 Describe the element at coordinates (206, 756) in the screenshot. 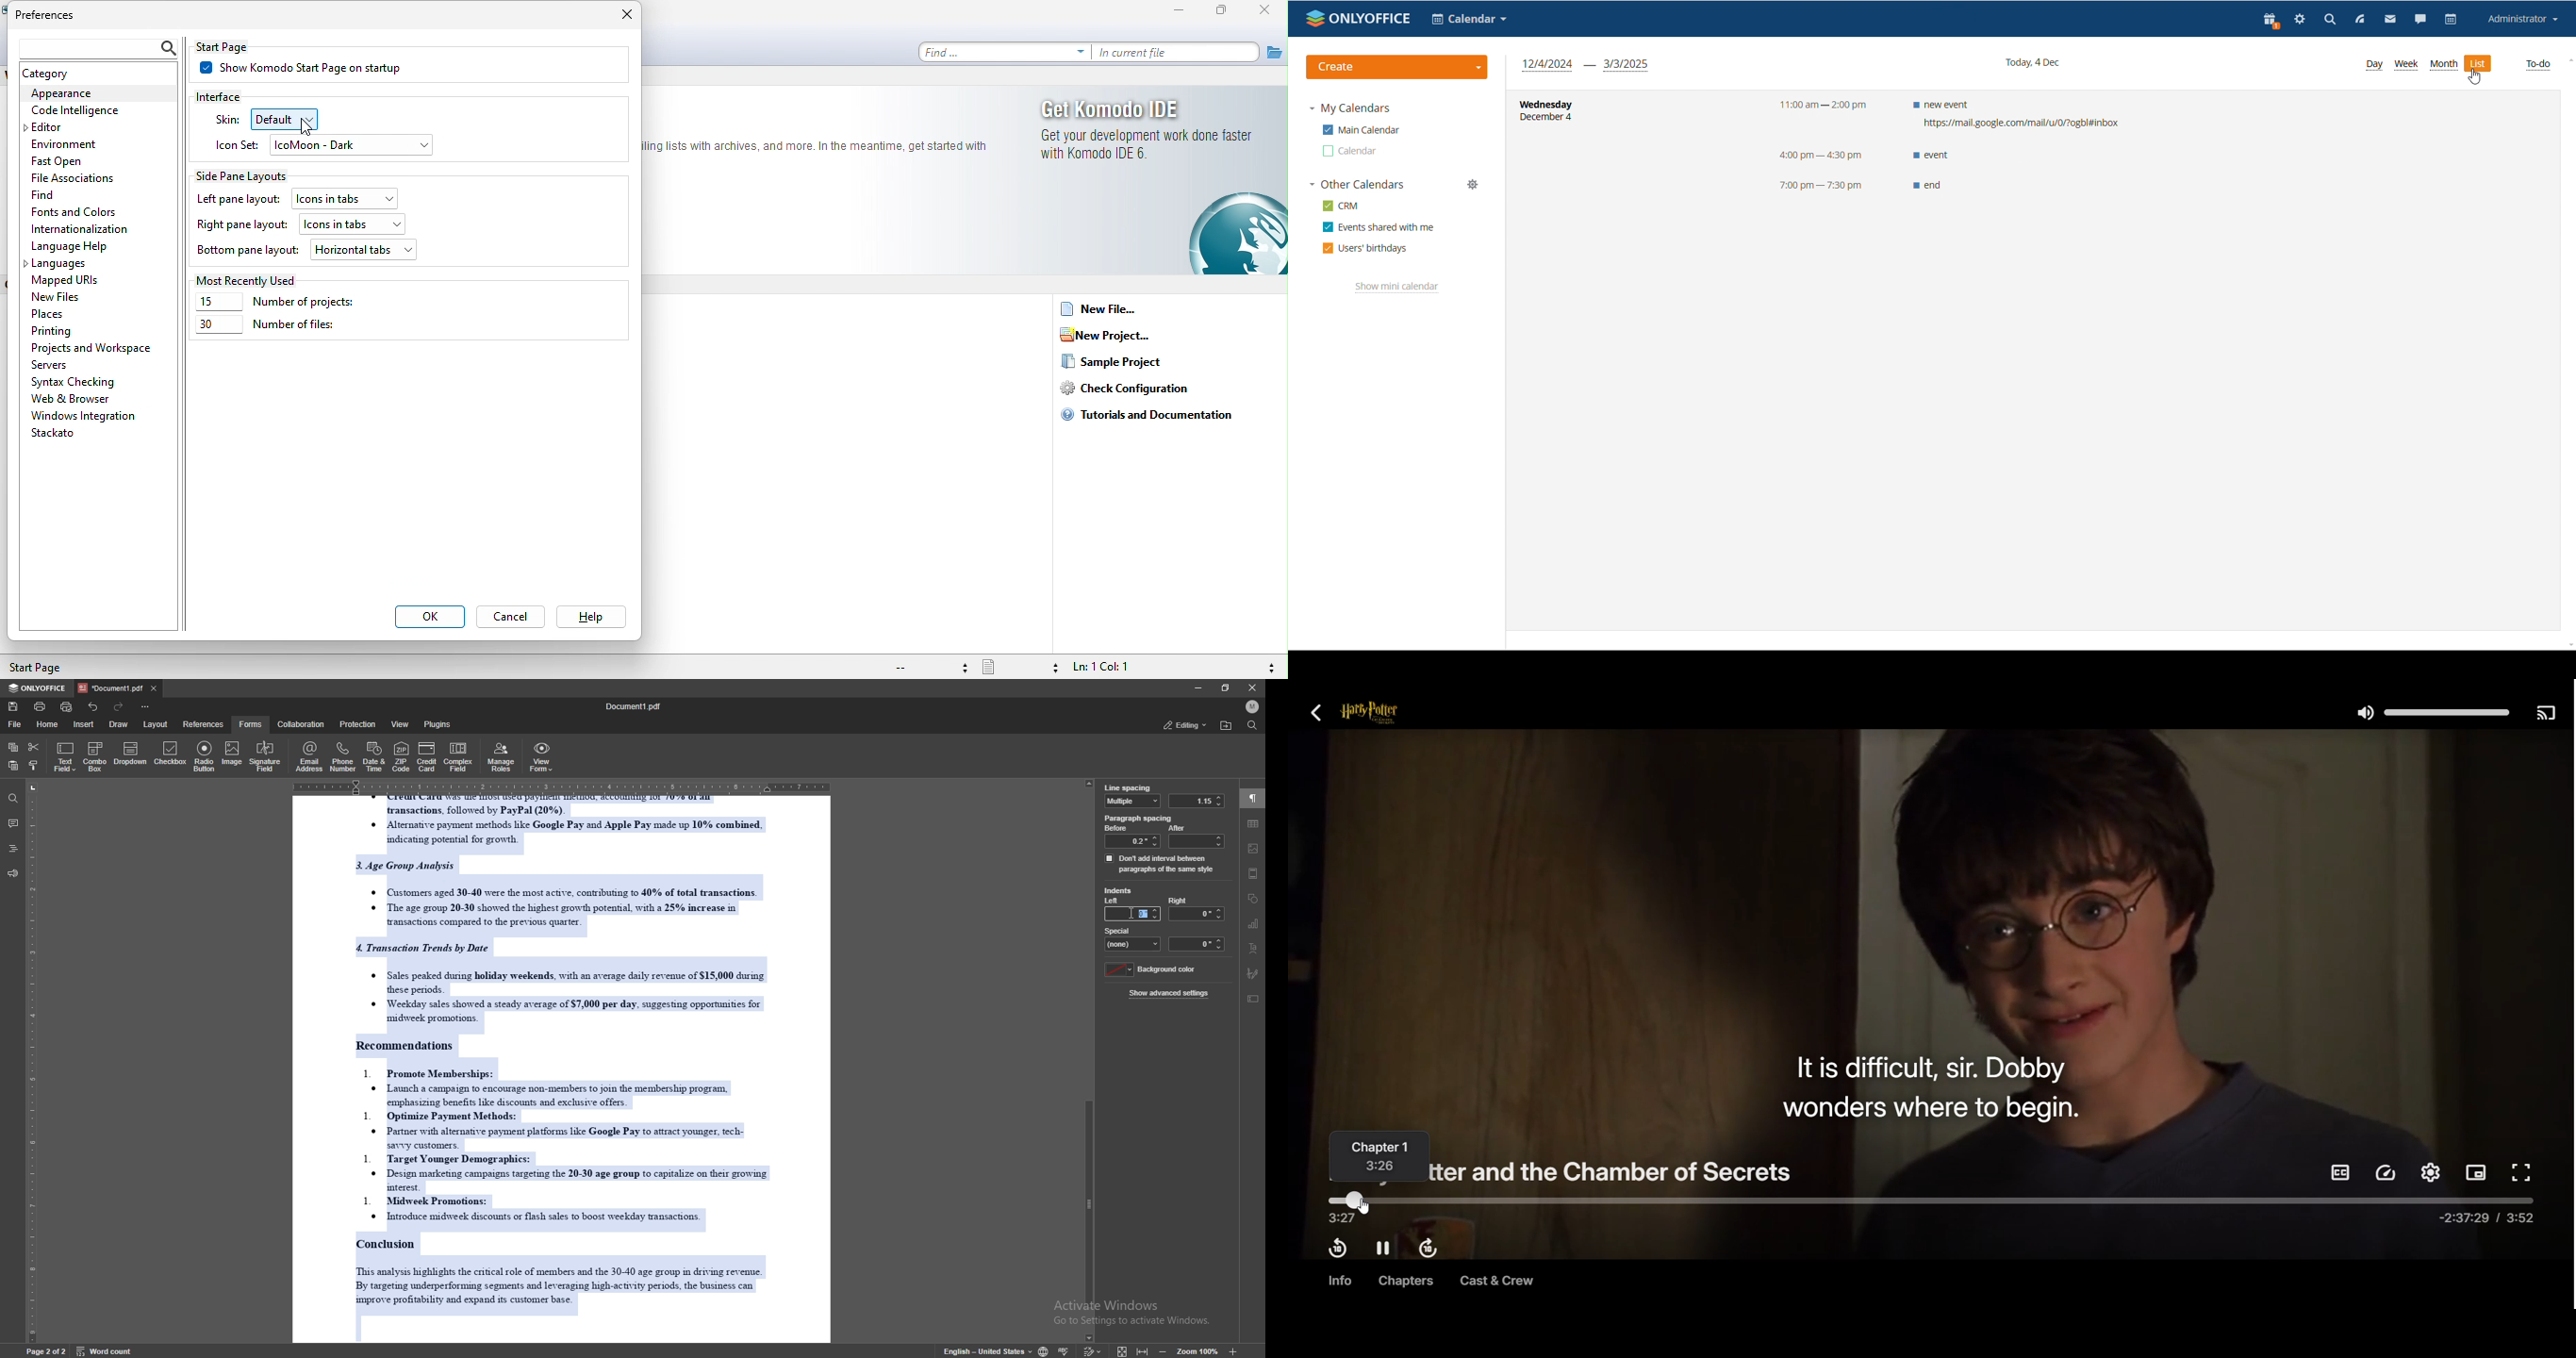

I see `radio button` at that location.